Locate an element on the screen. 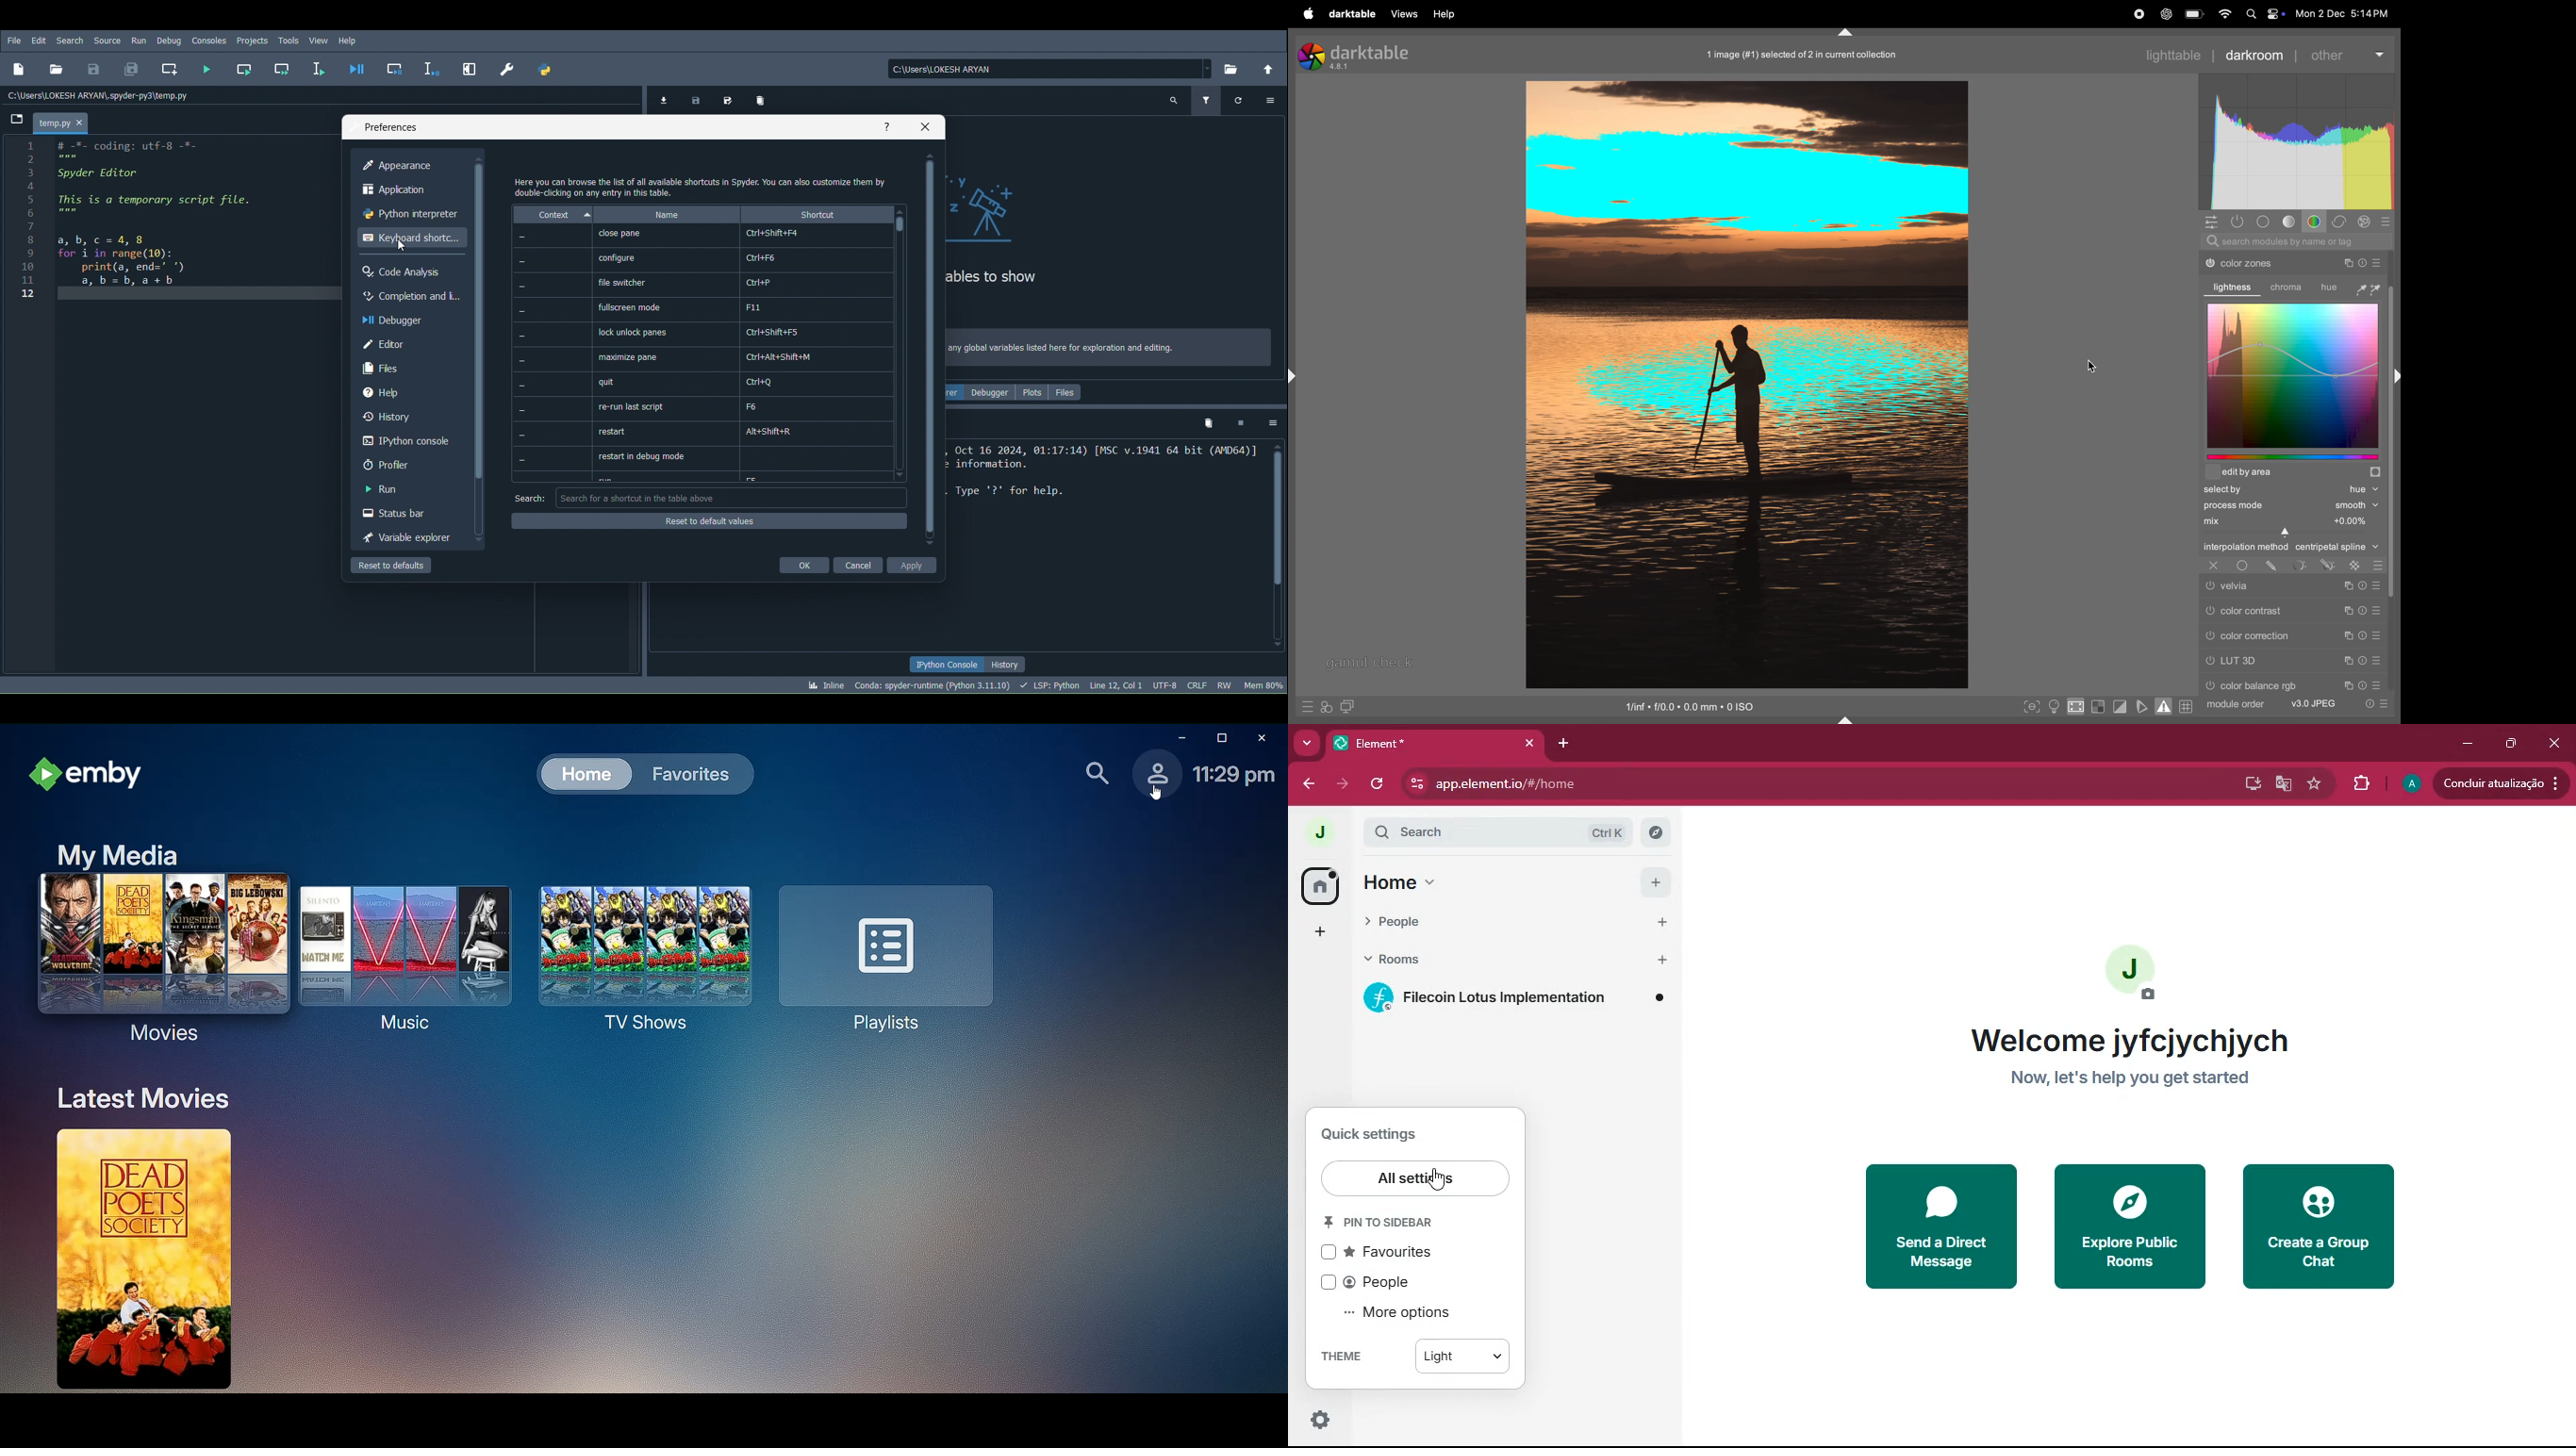  Shortcuts is located at coordinates (904, 346).